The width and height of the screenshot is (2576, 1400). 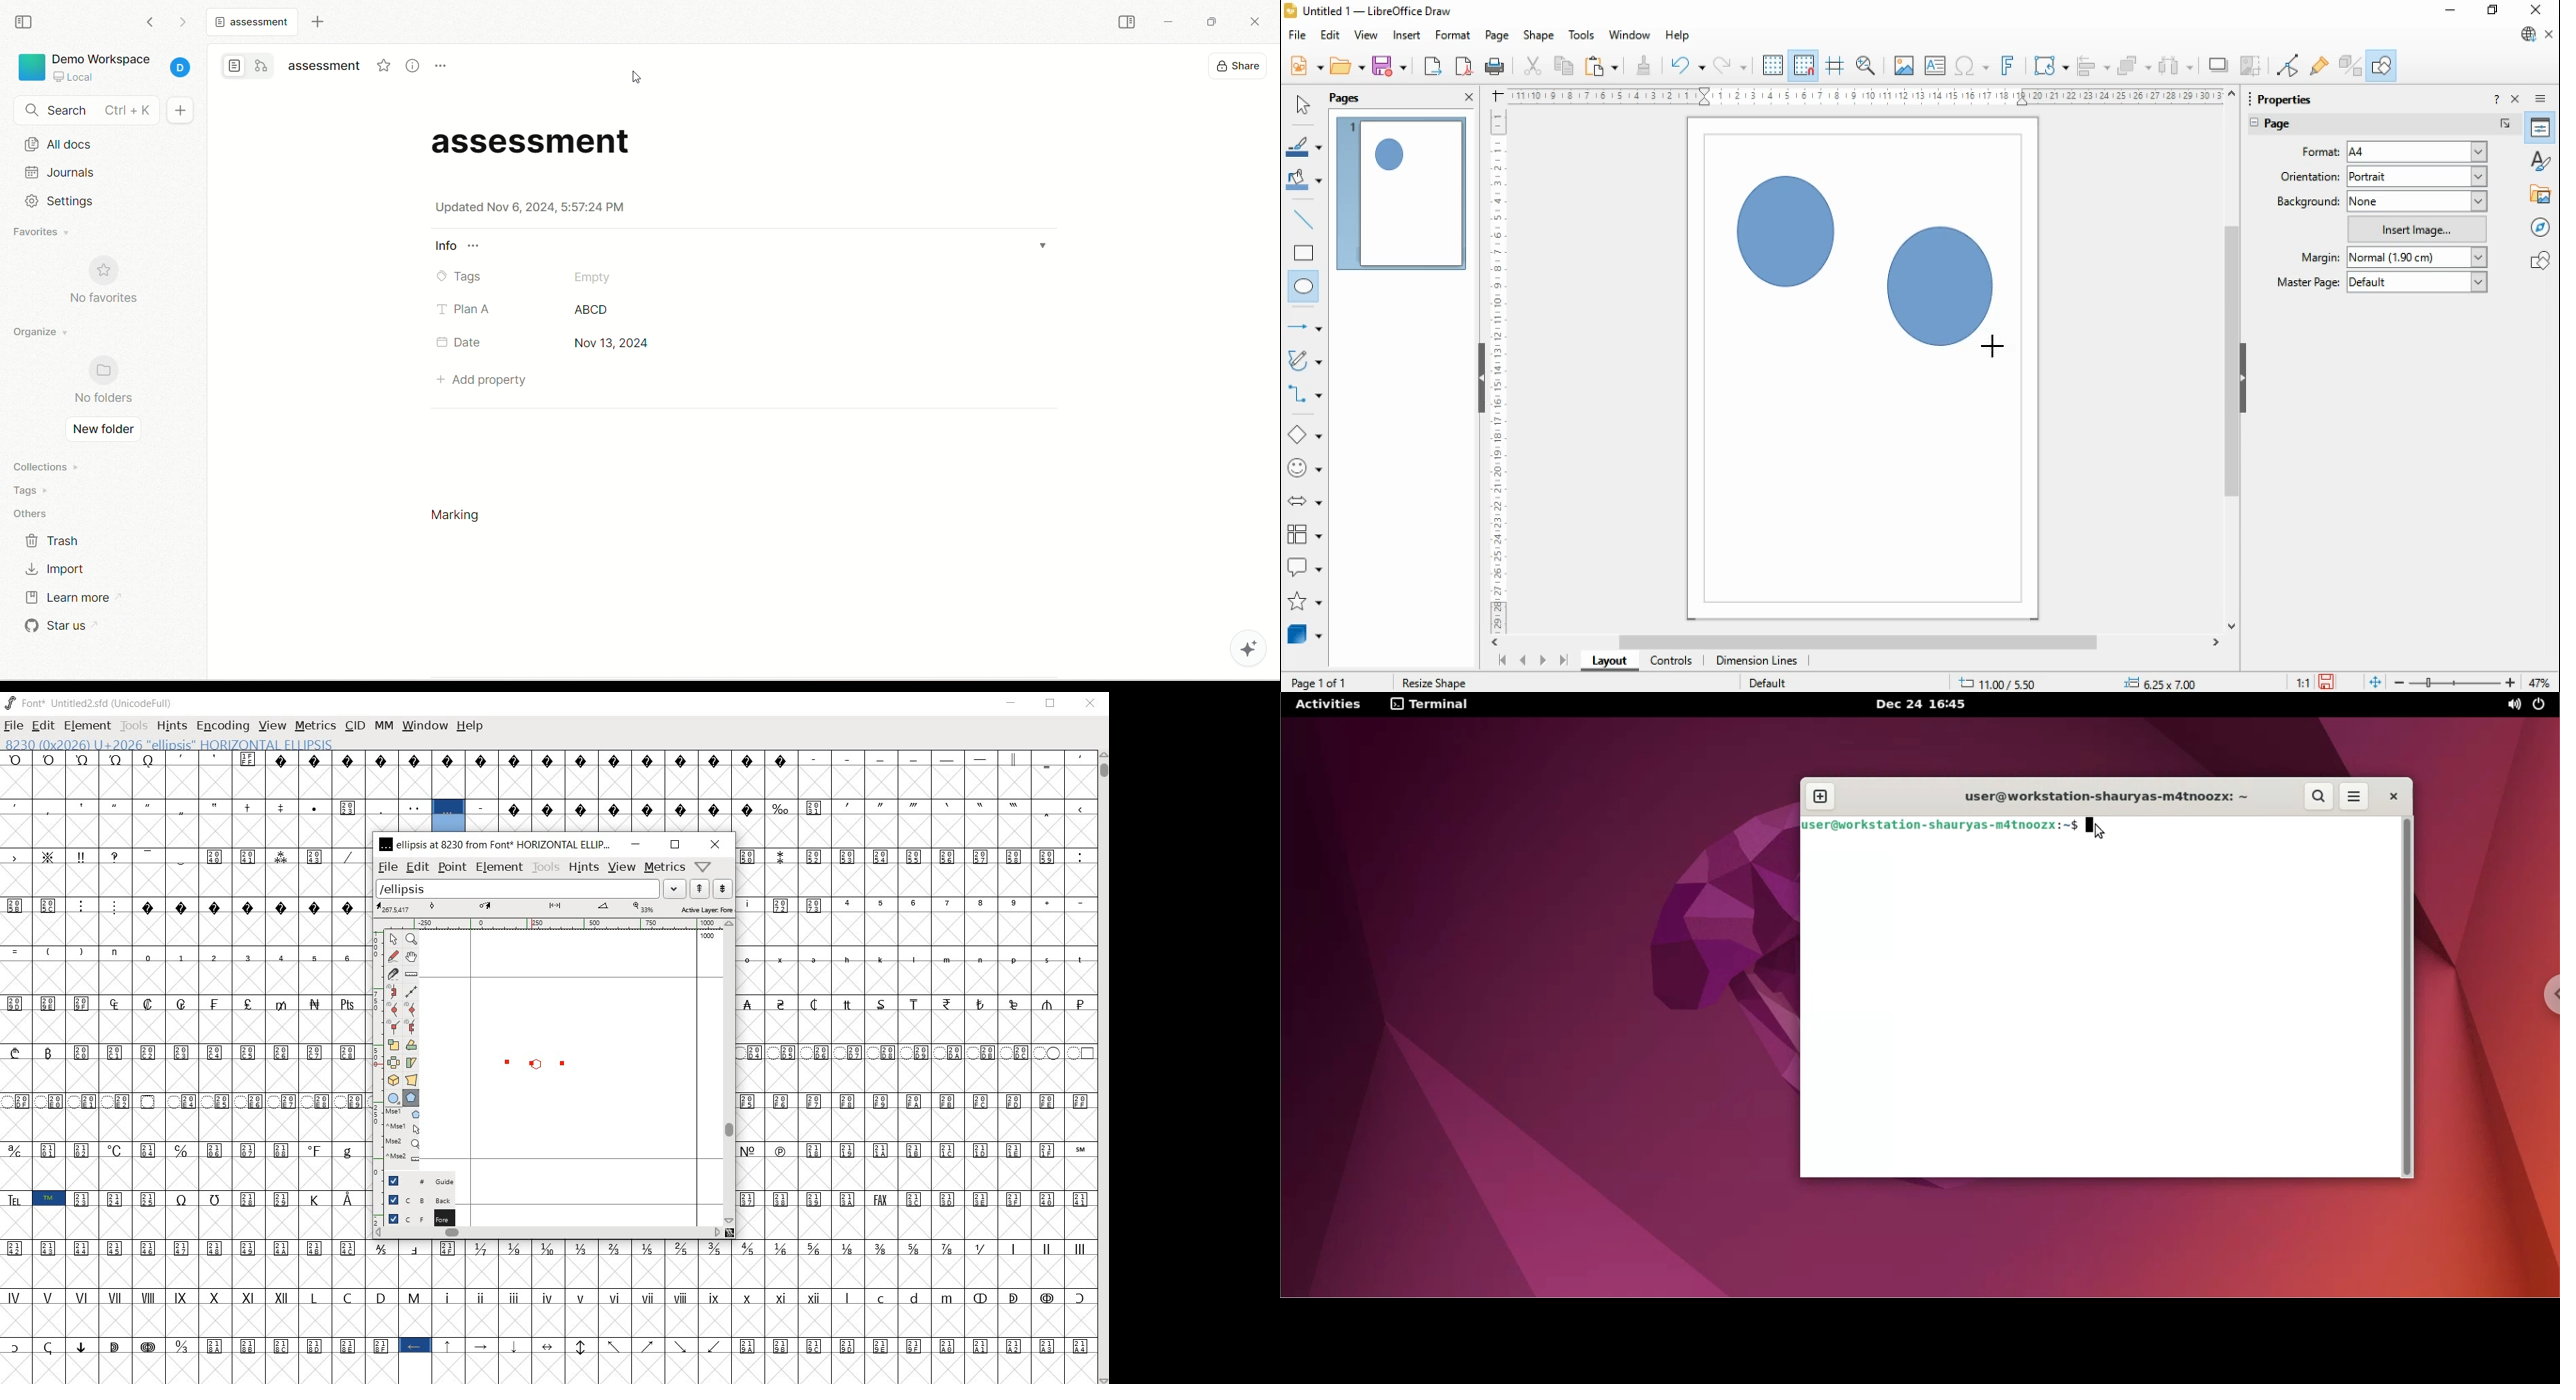 What do you see at coordinates (1469, 96) in the screenshot?
I see `close panel` at bounding box center [1469, 96].